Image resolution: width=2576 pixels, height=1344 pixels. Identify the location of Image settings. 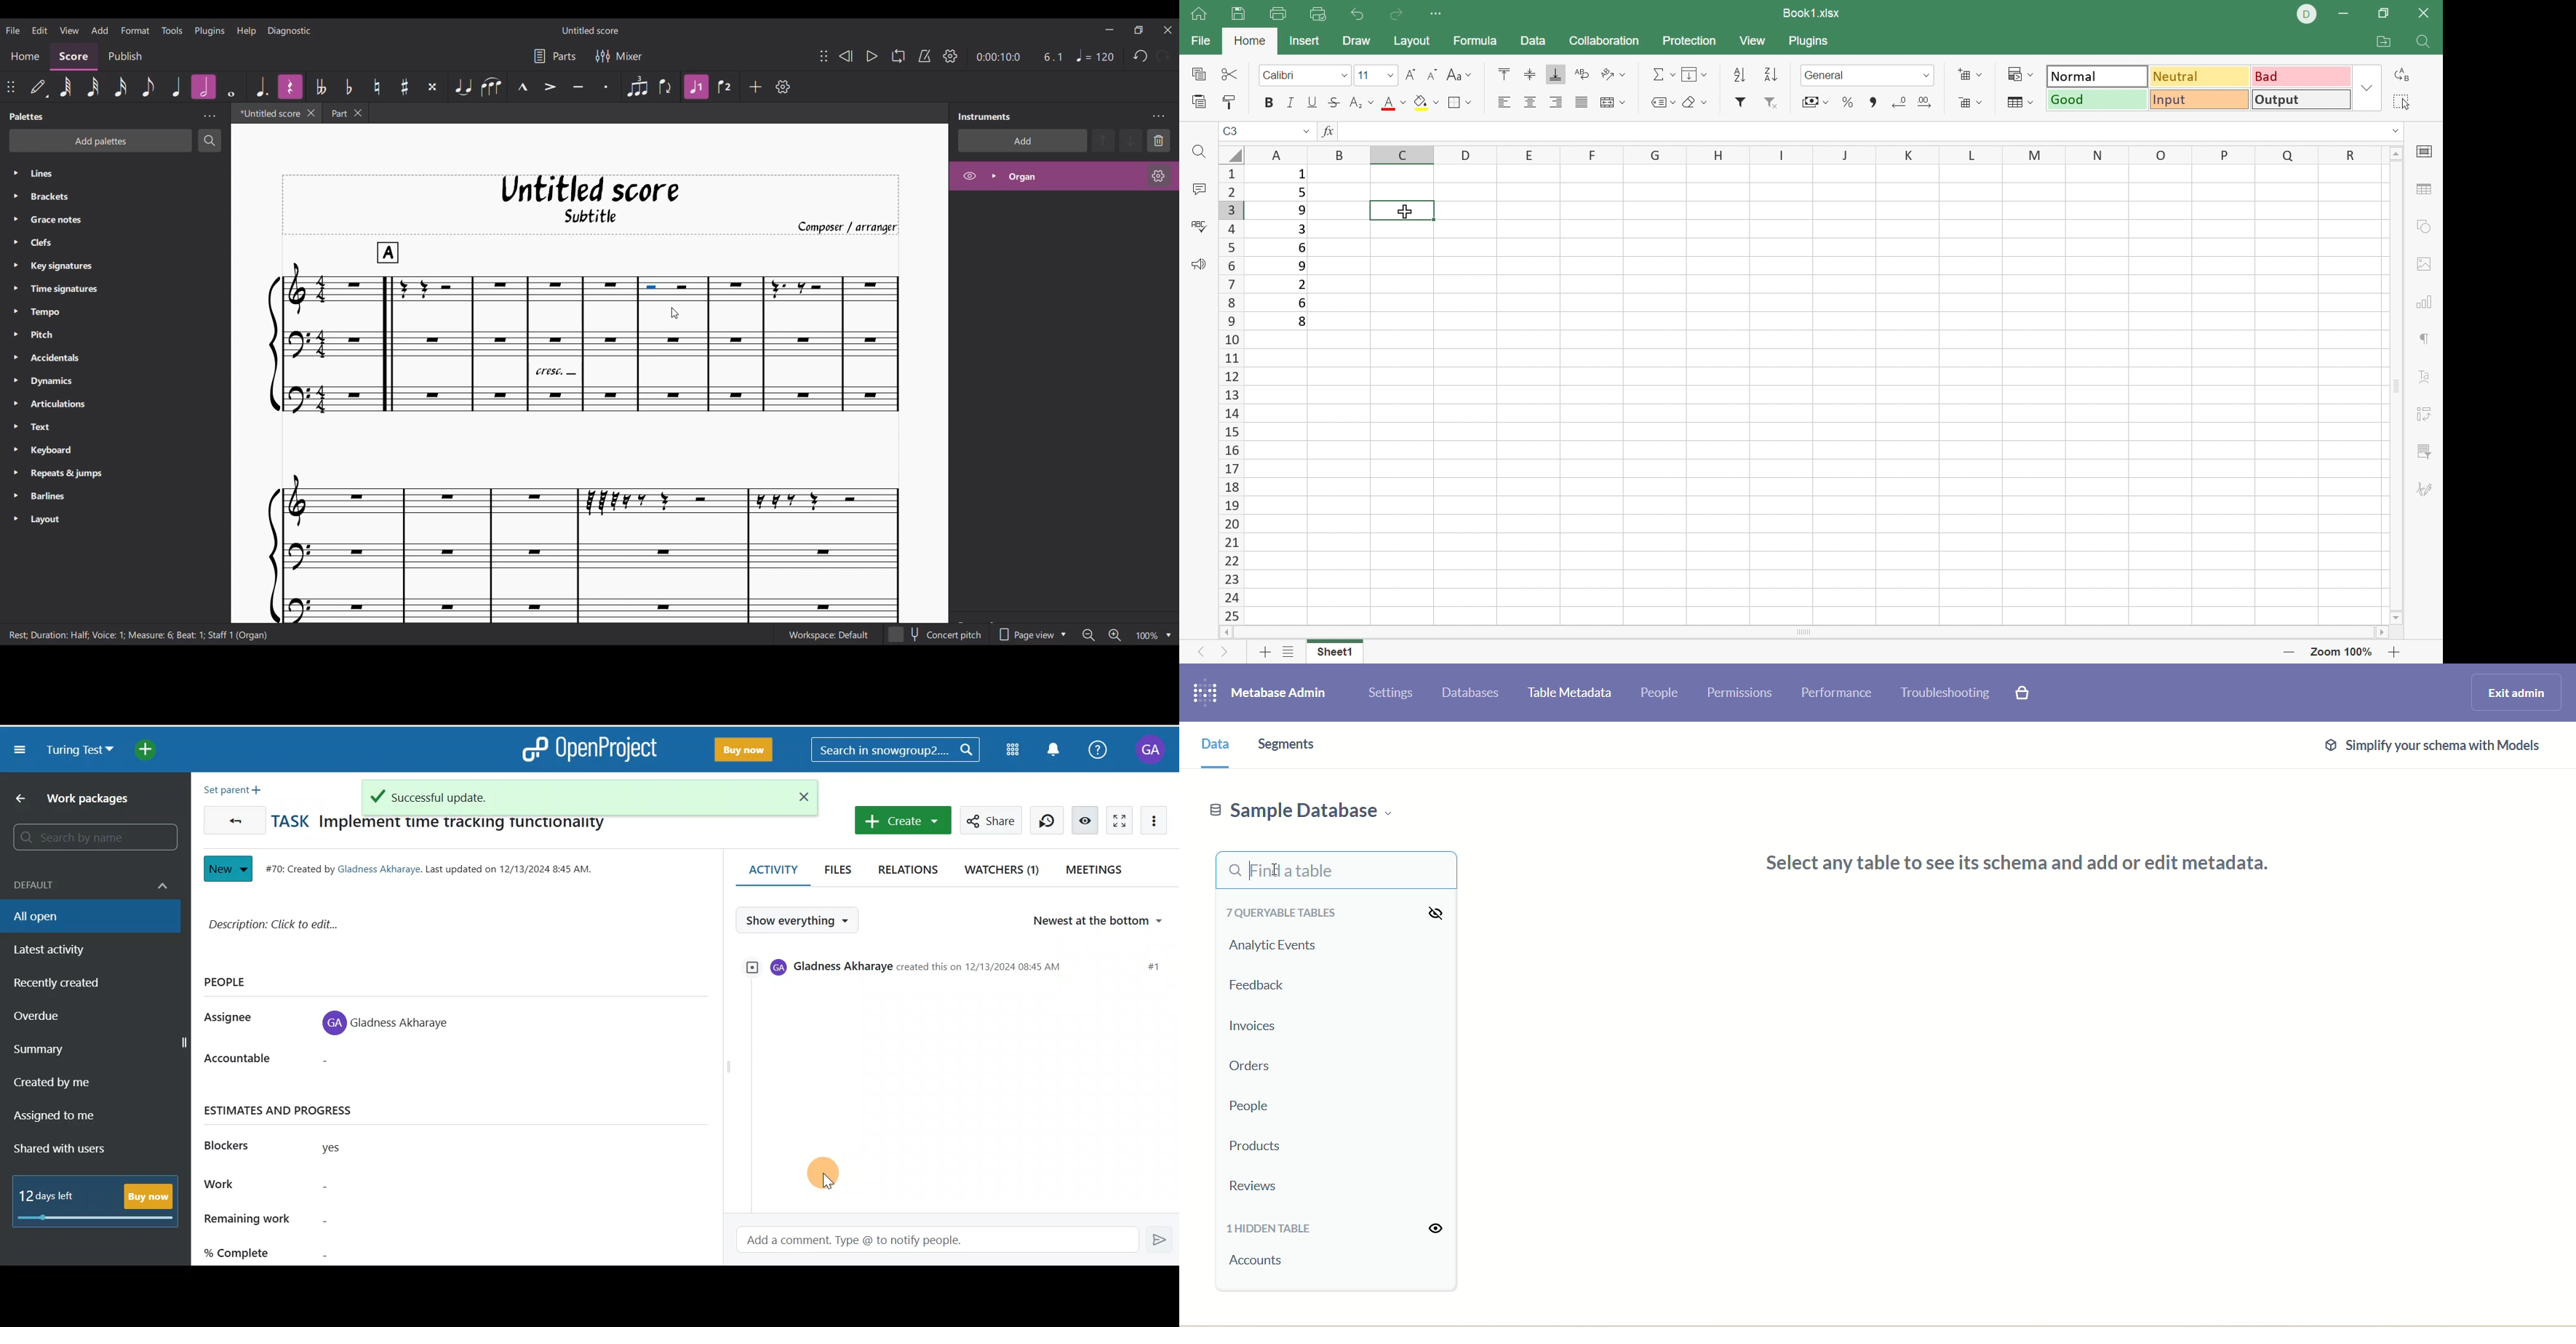
(2422, 266).